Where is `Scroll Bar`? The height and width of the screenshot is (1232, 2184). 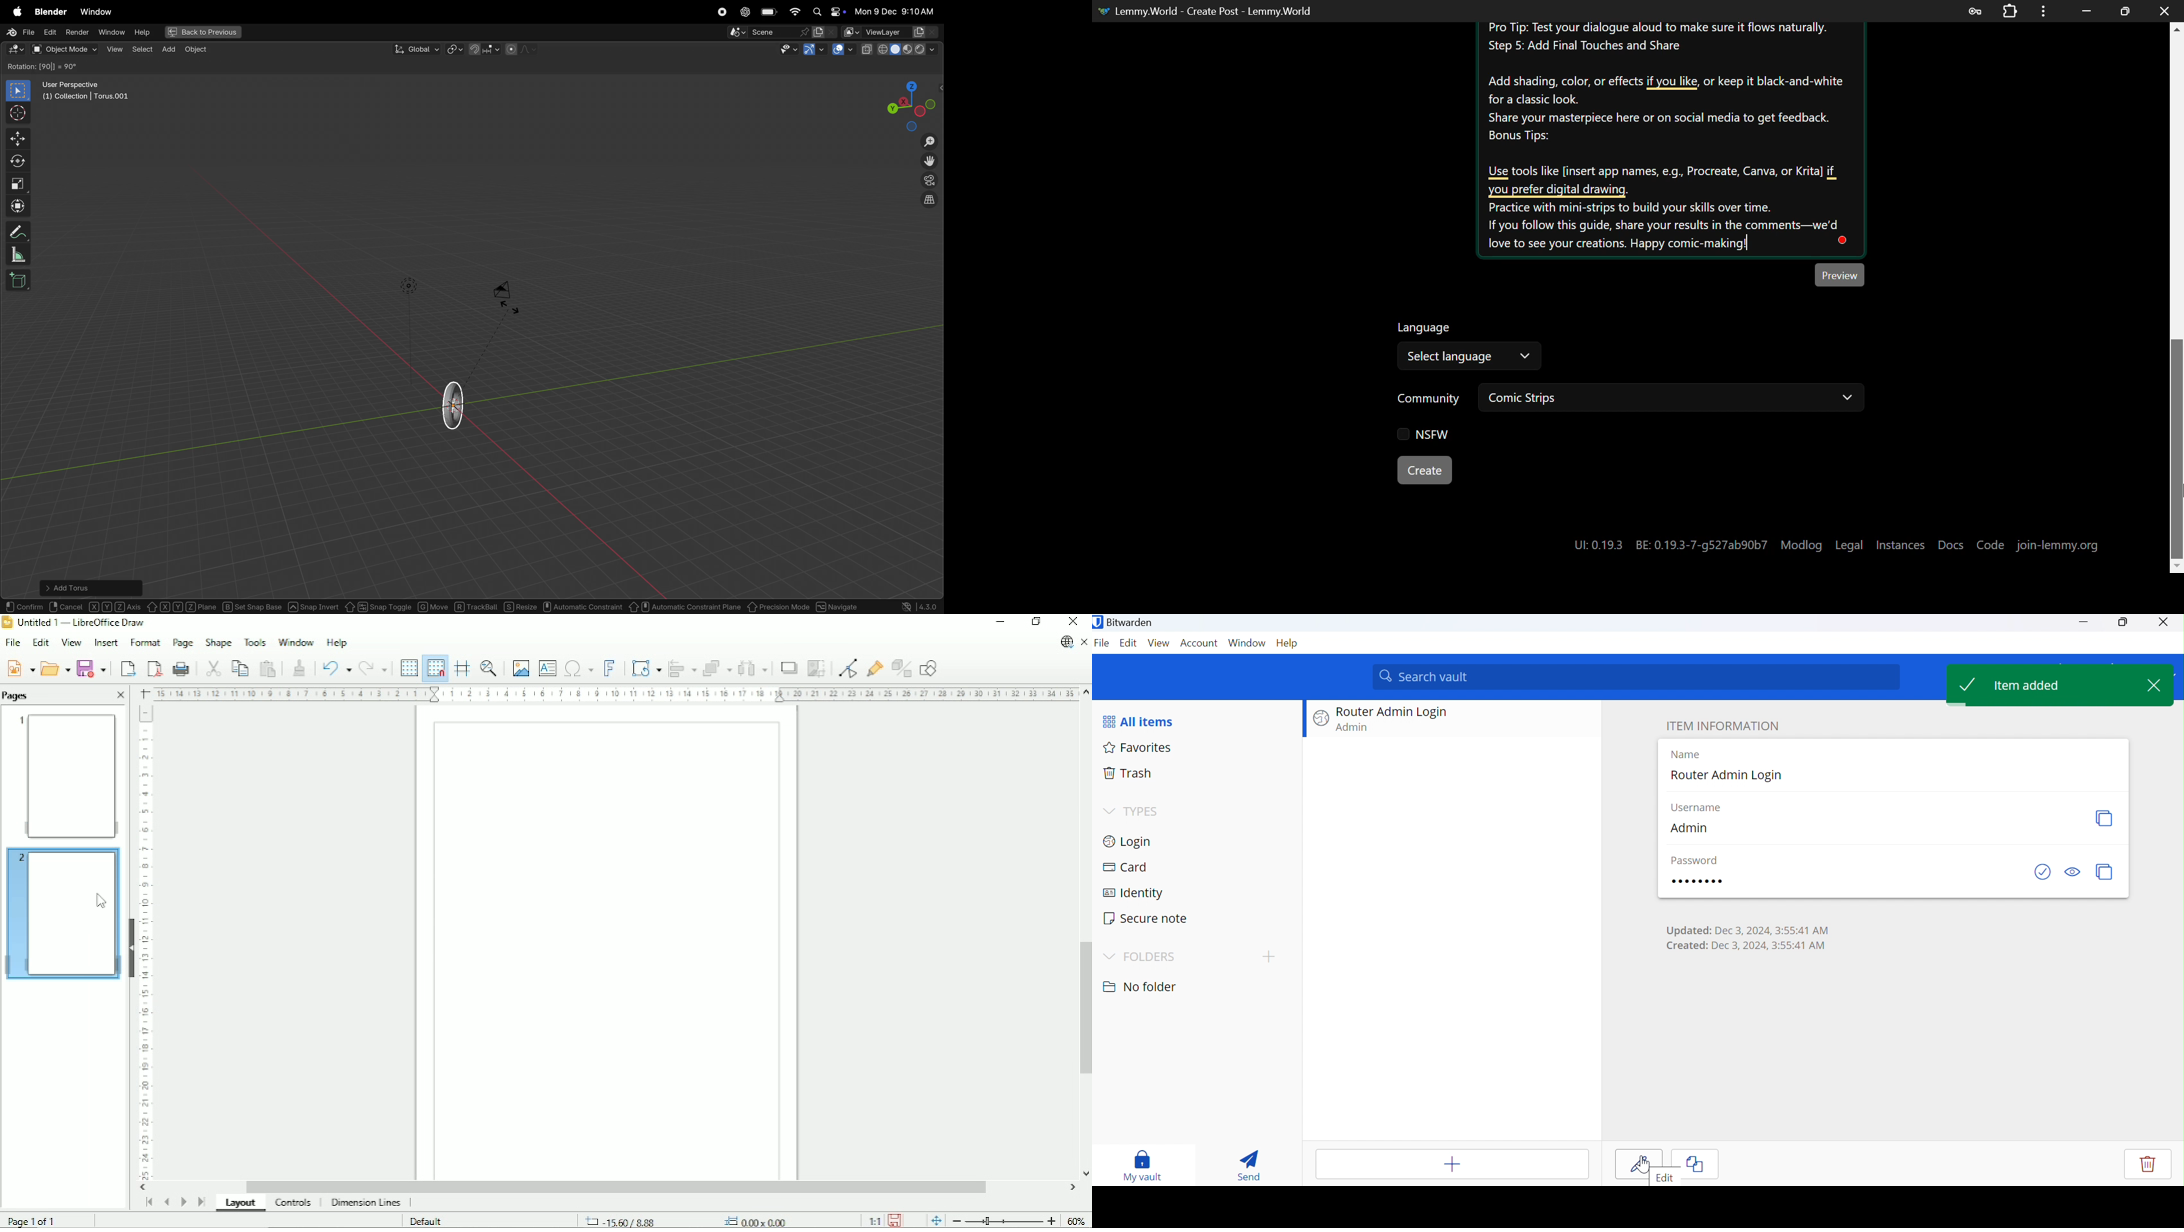
Scroll Bar is located at coordinates (2177, 295).